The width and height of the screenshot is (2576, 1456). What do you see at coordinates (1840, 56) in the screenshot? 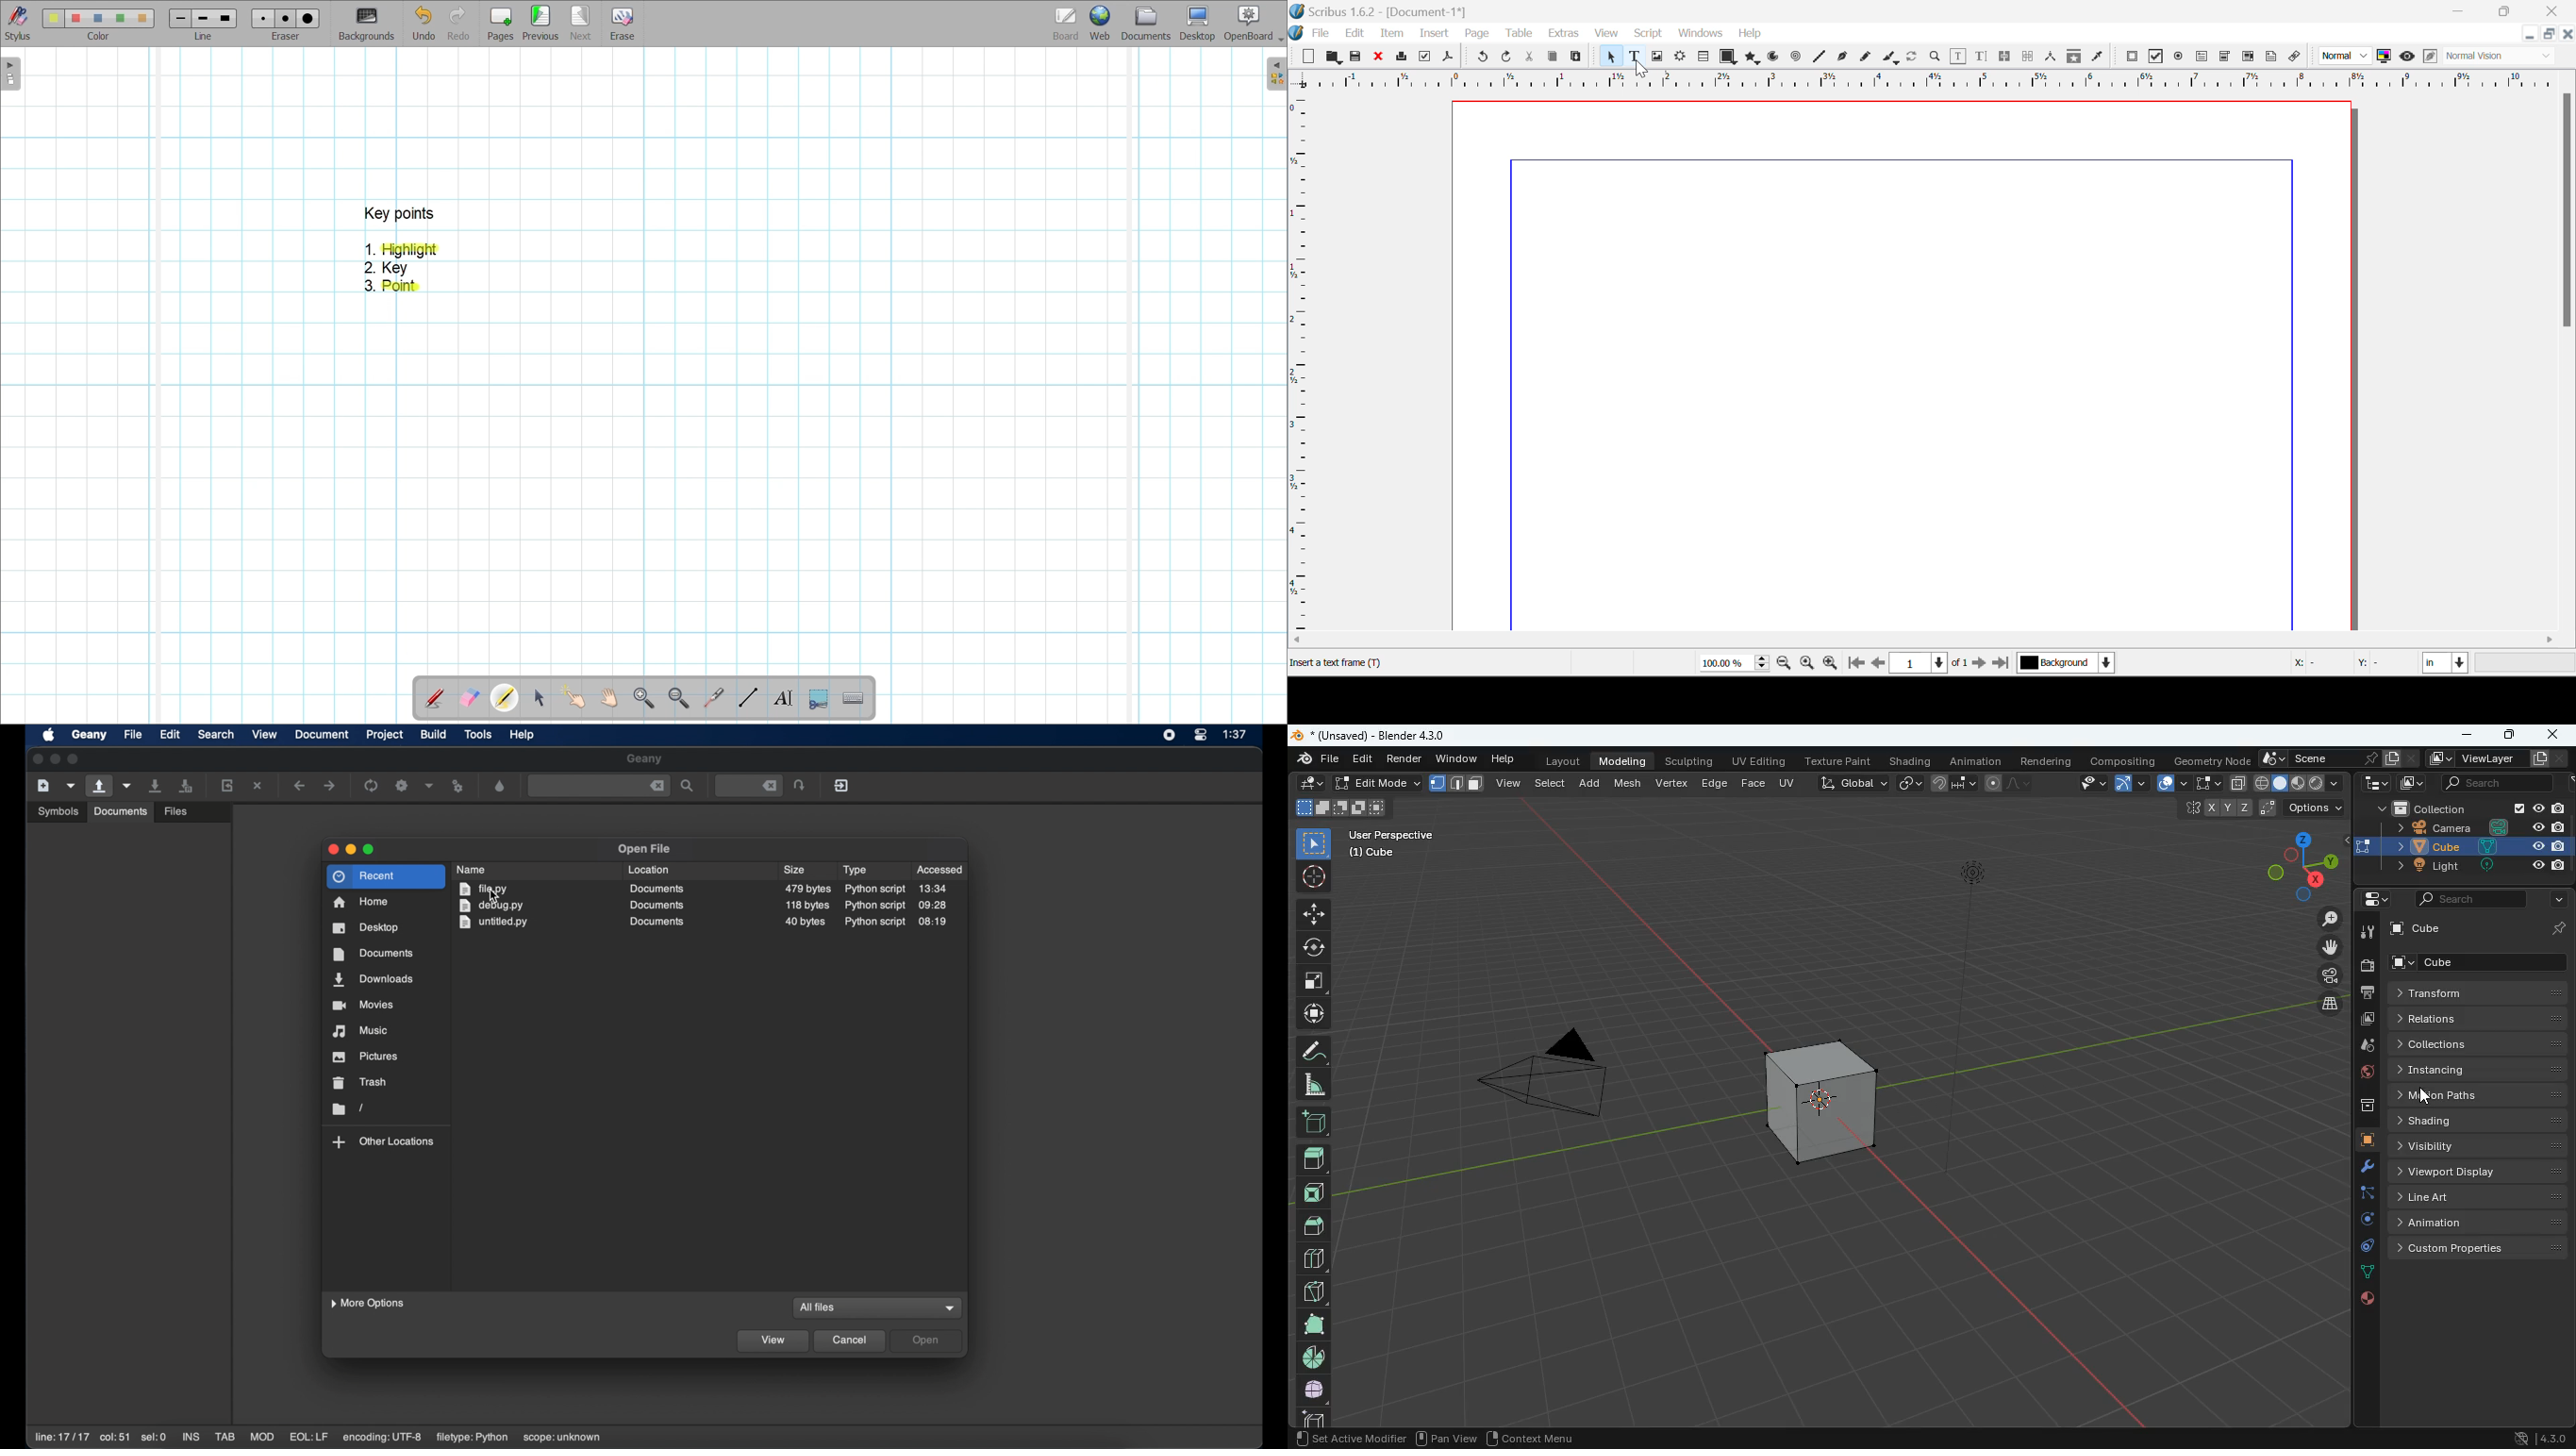
I see `Bezier Curve` at bounding box center [1840, 56].